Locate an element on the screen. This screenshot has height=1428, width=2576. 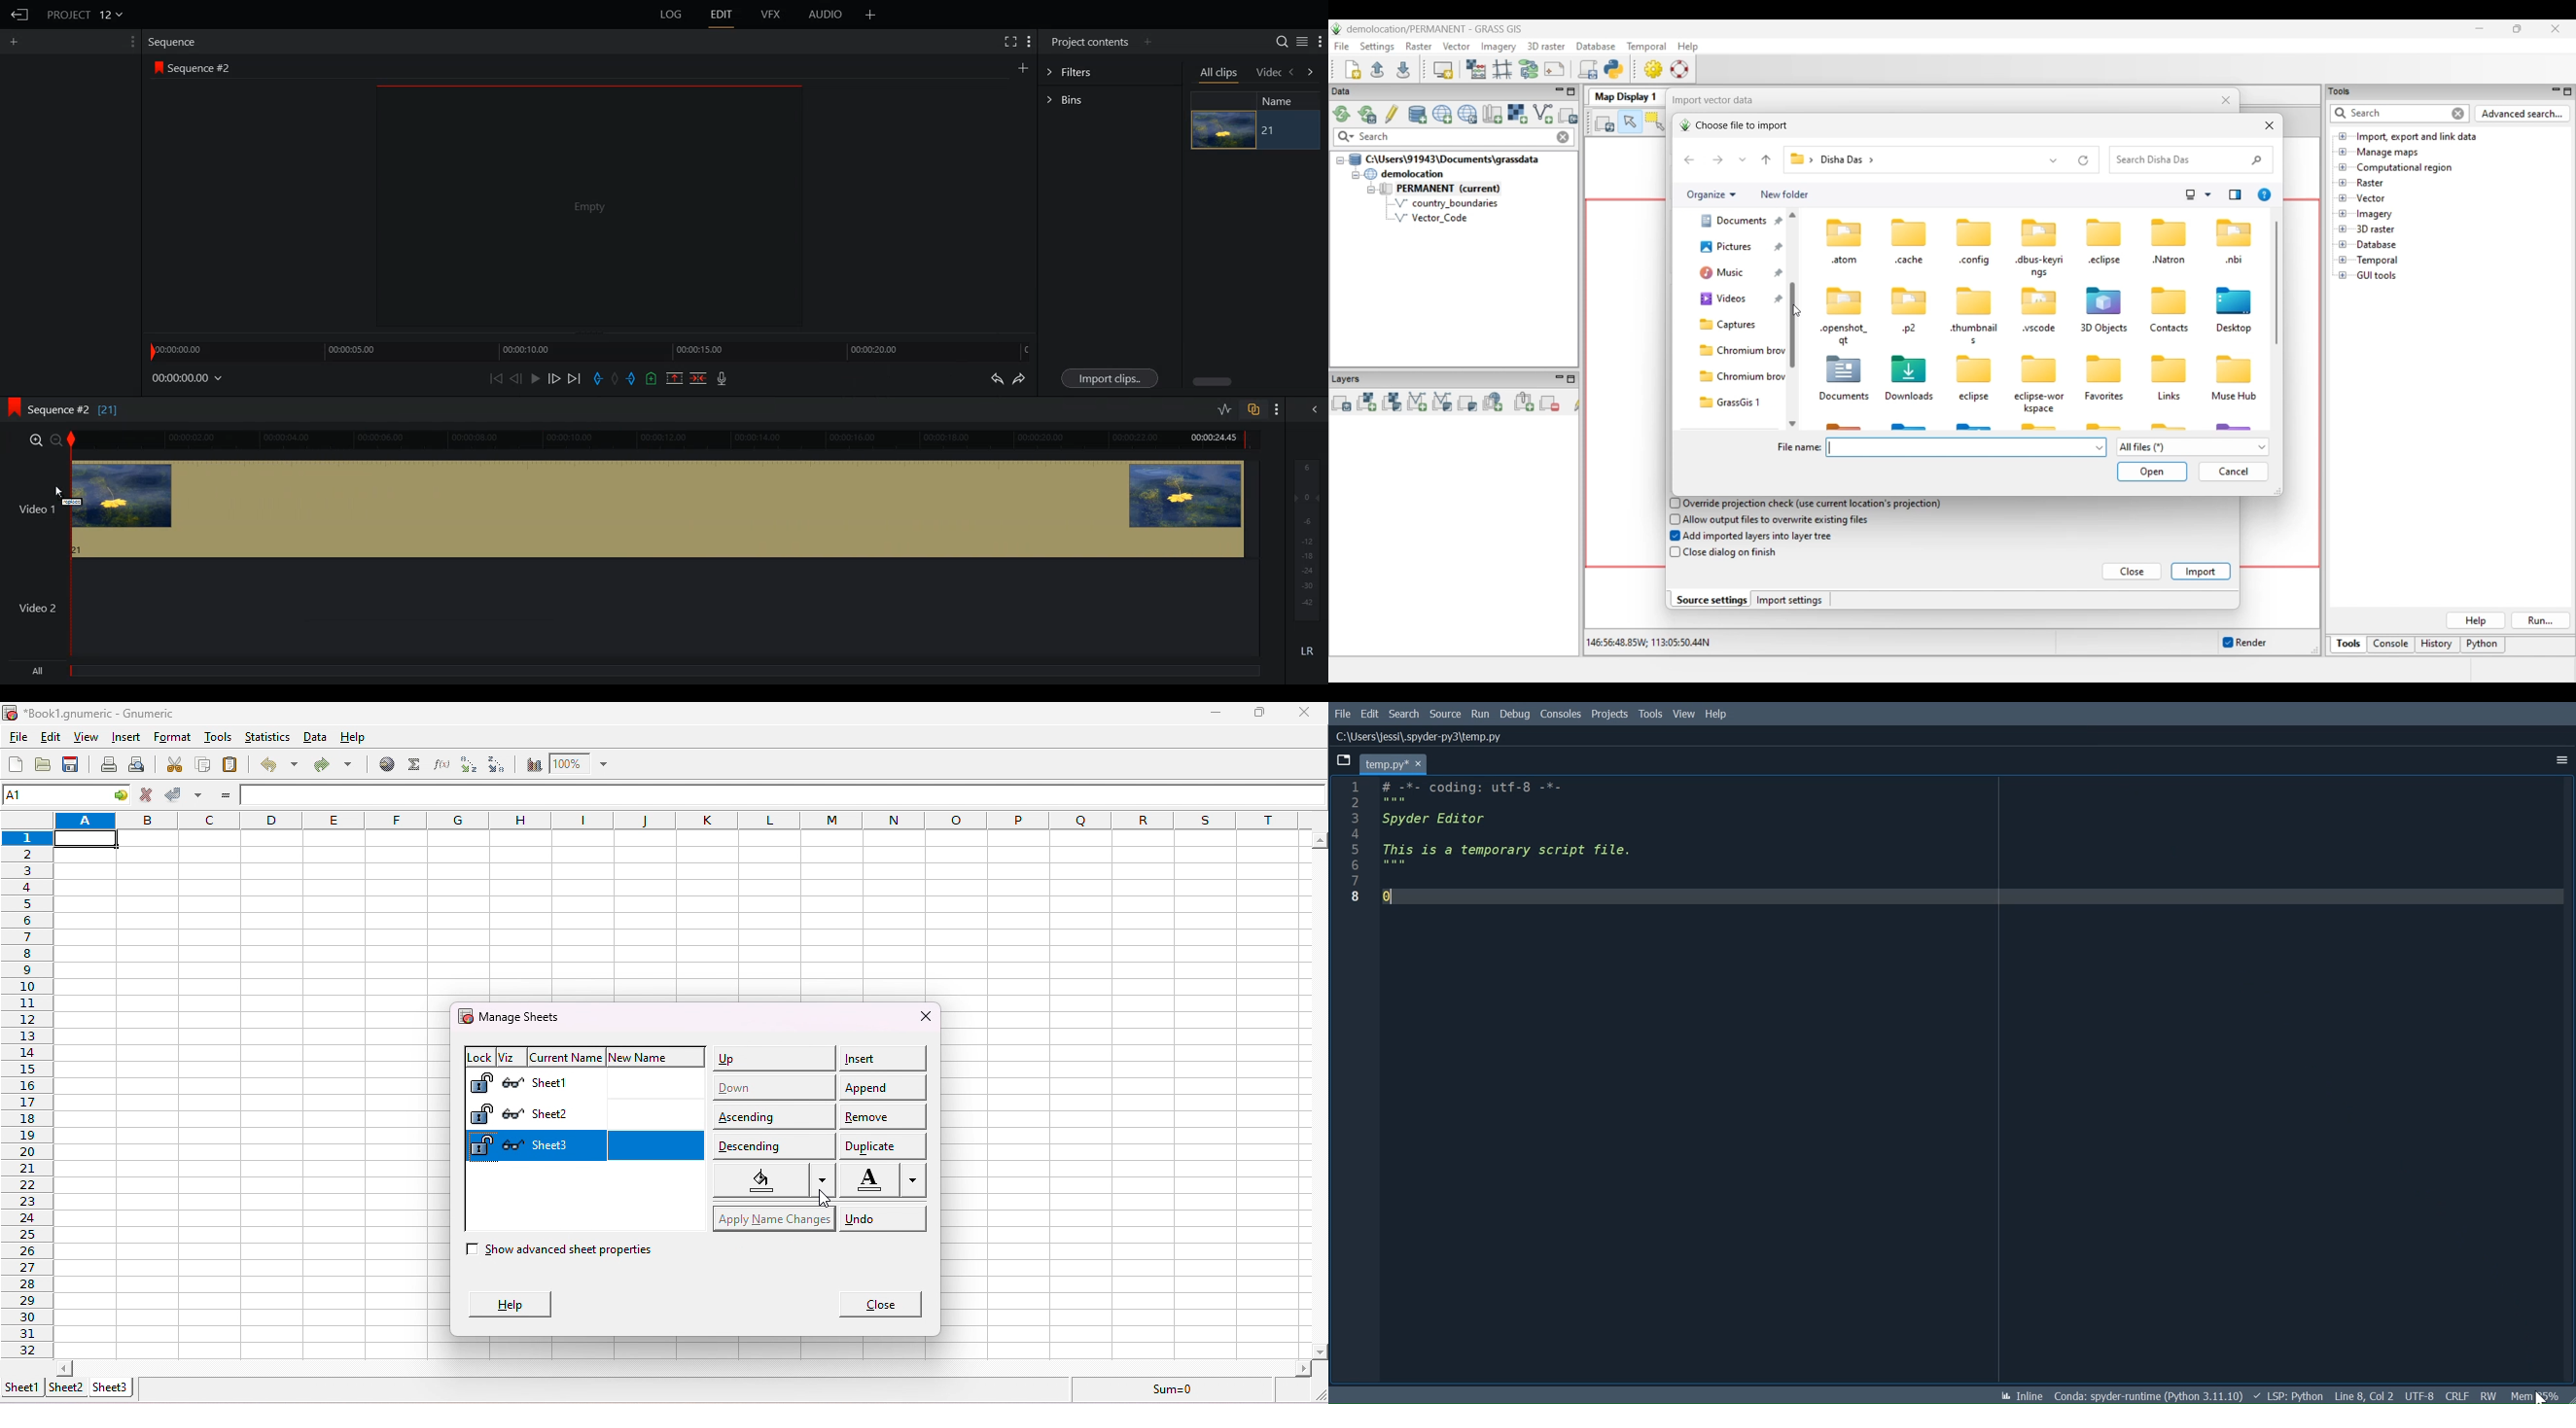
sheet 1 is located at coordinates (615, 1085).